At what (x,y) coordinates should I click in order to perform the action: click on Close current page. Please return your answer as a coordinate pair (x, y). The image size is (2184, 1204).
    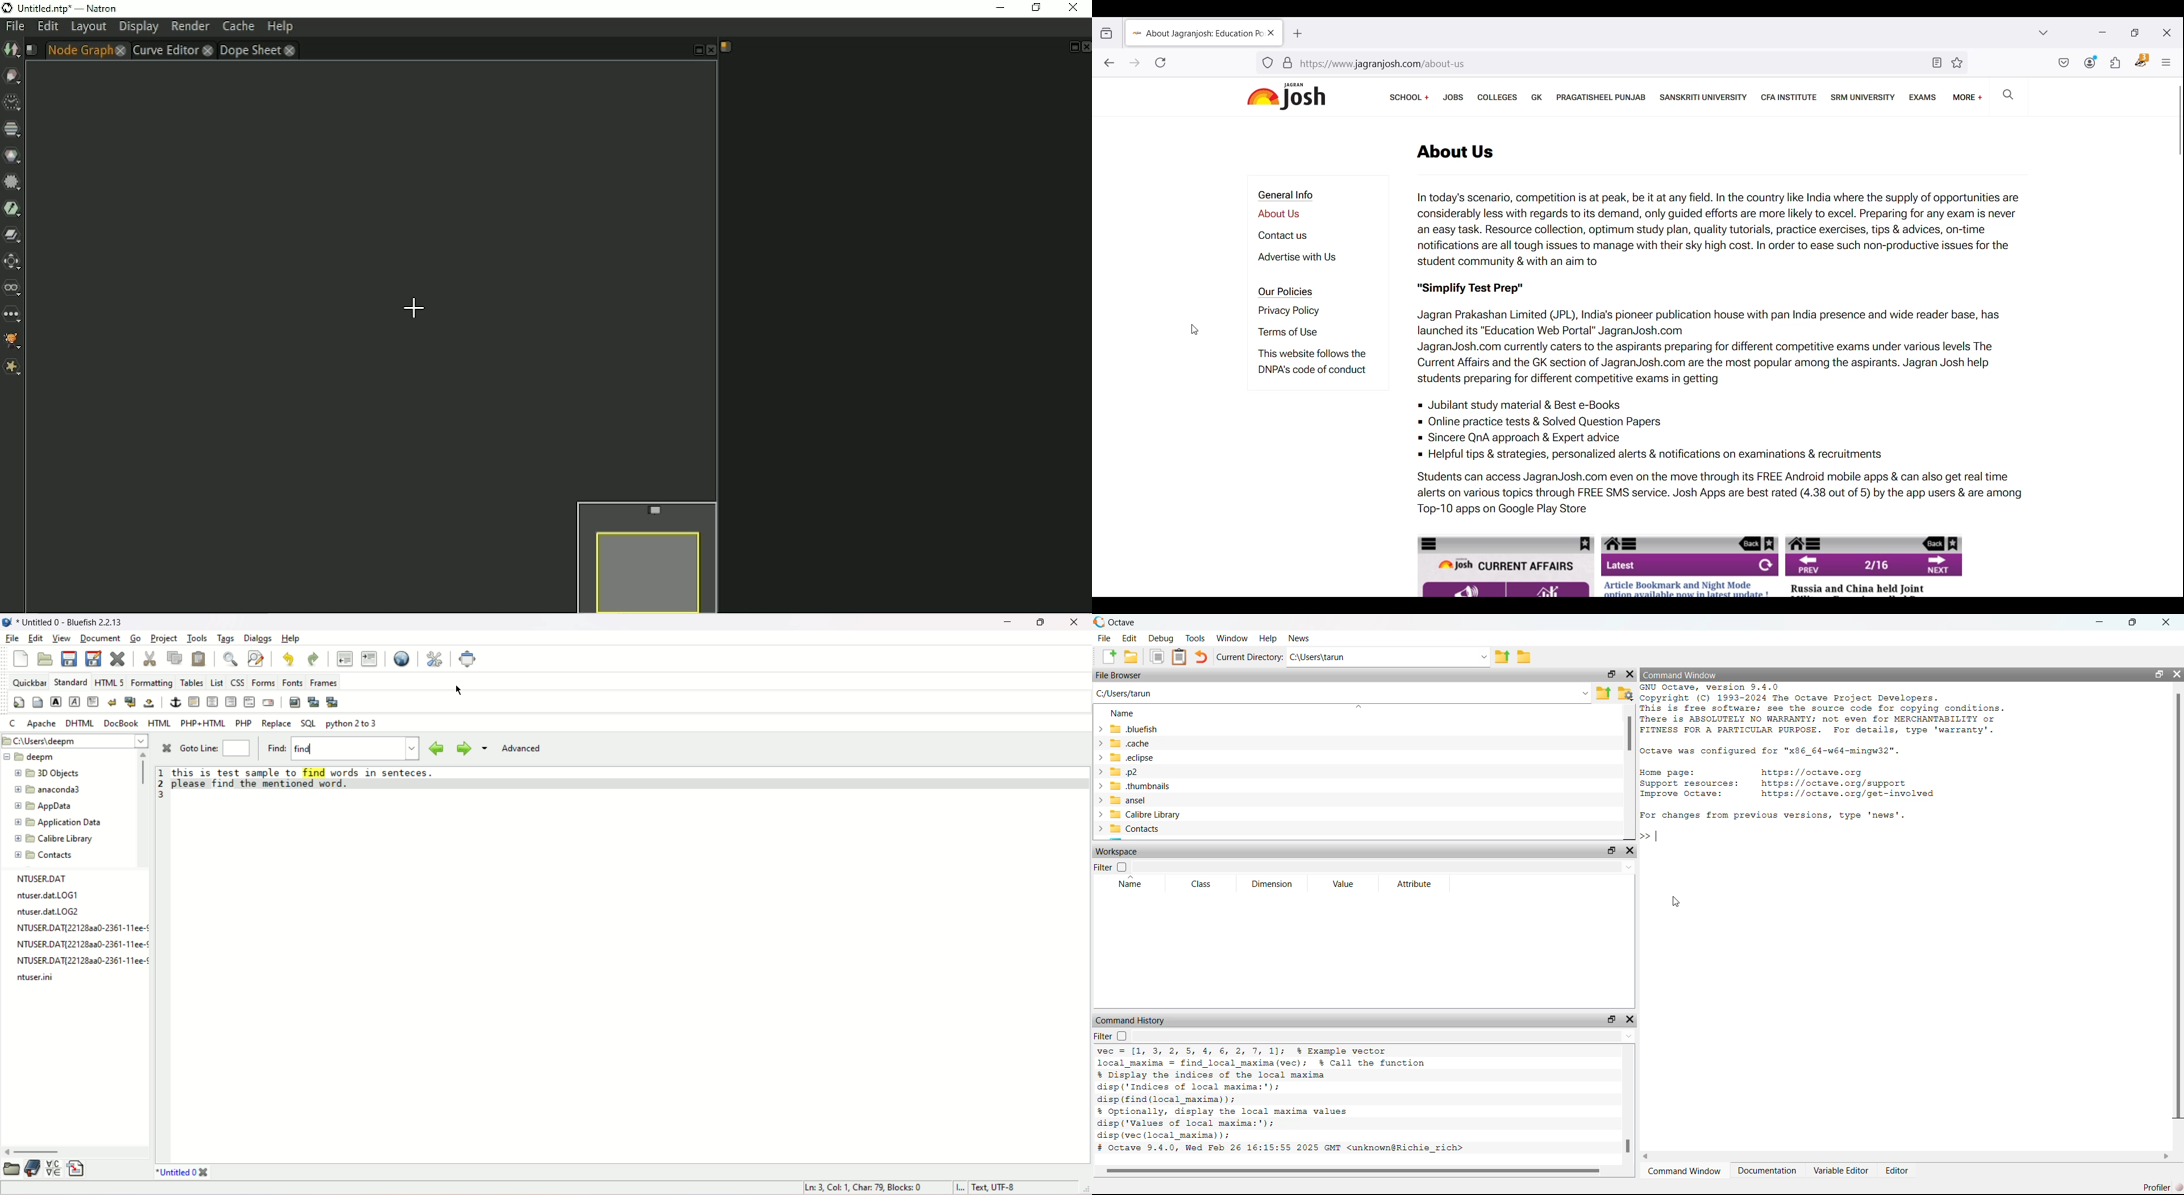
    Looking at the image, I should click on (1269, 32).